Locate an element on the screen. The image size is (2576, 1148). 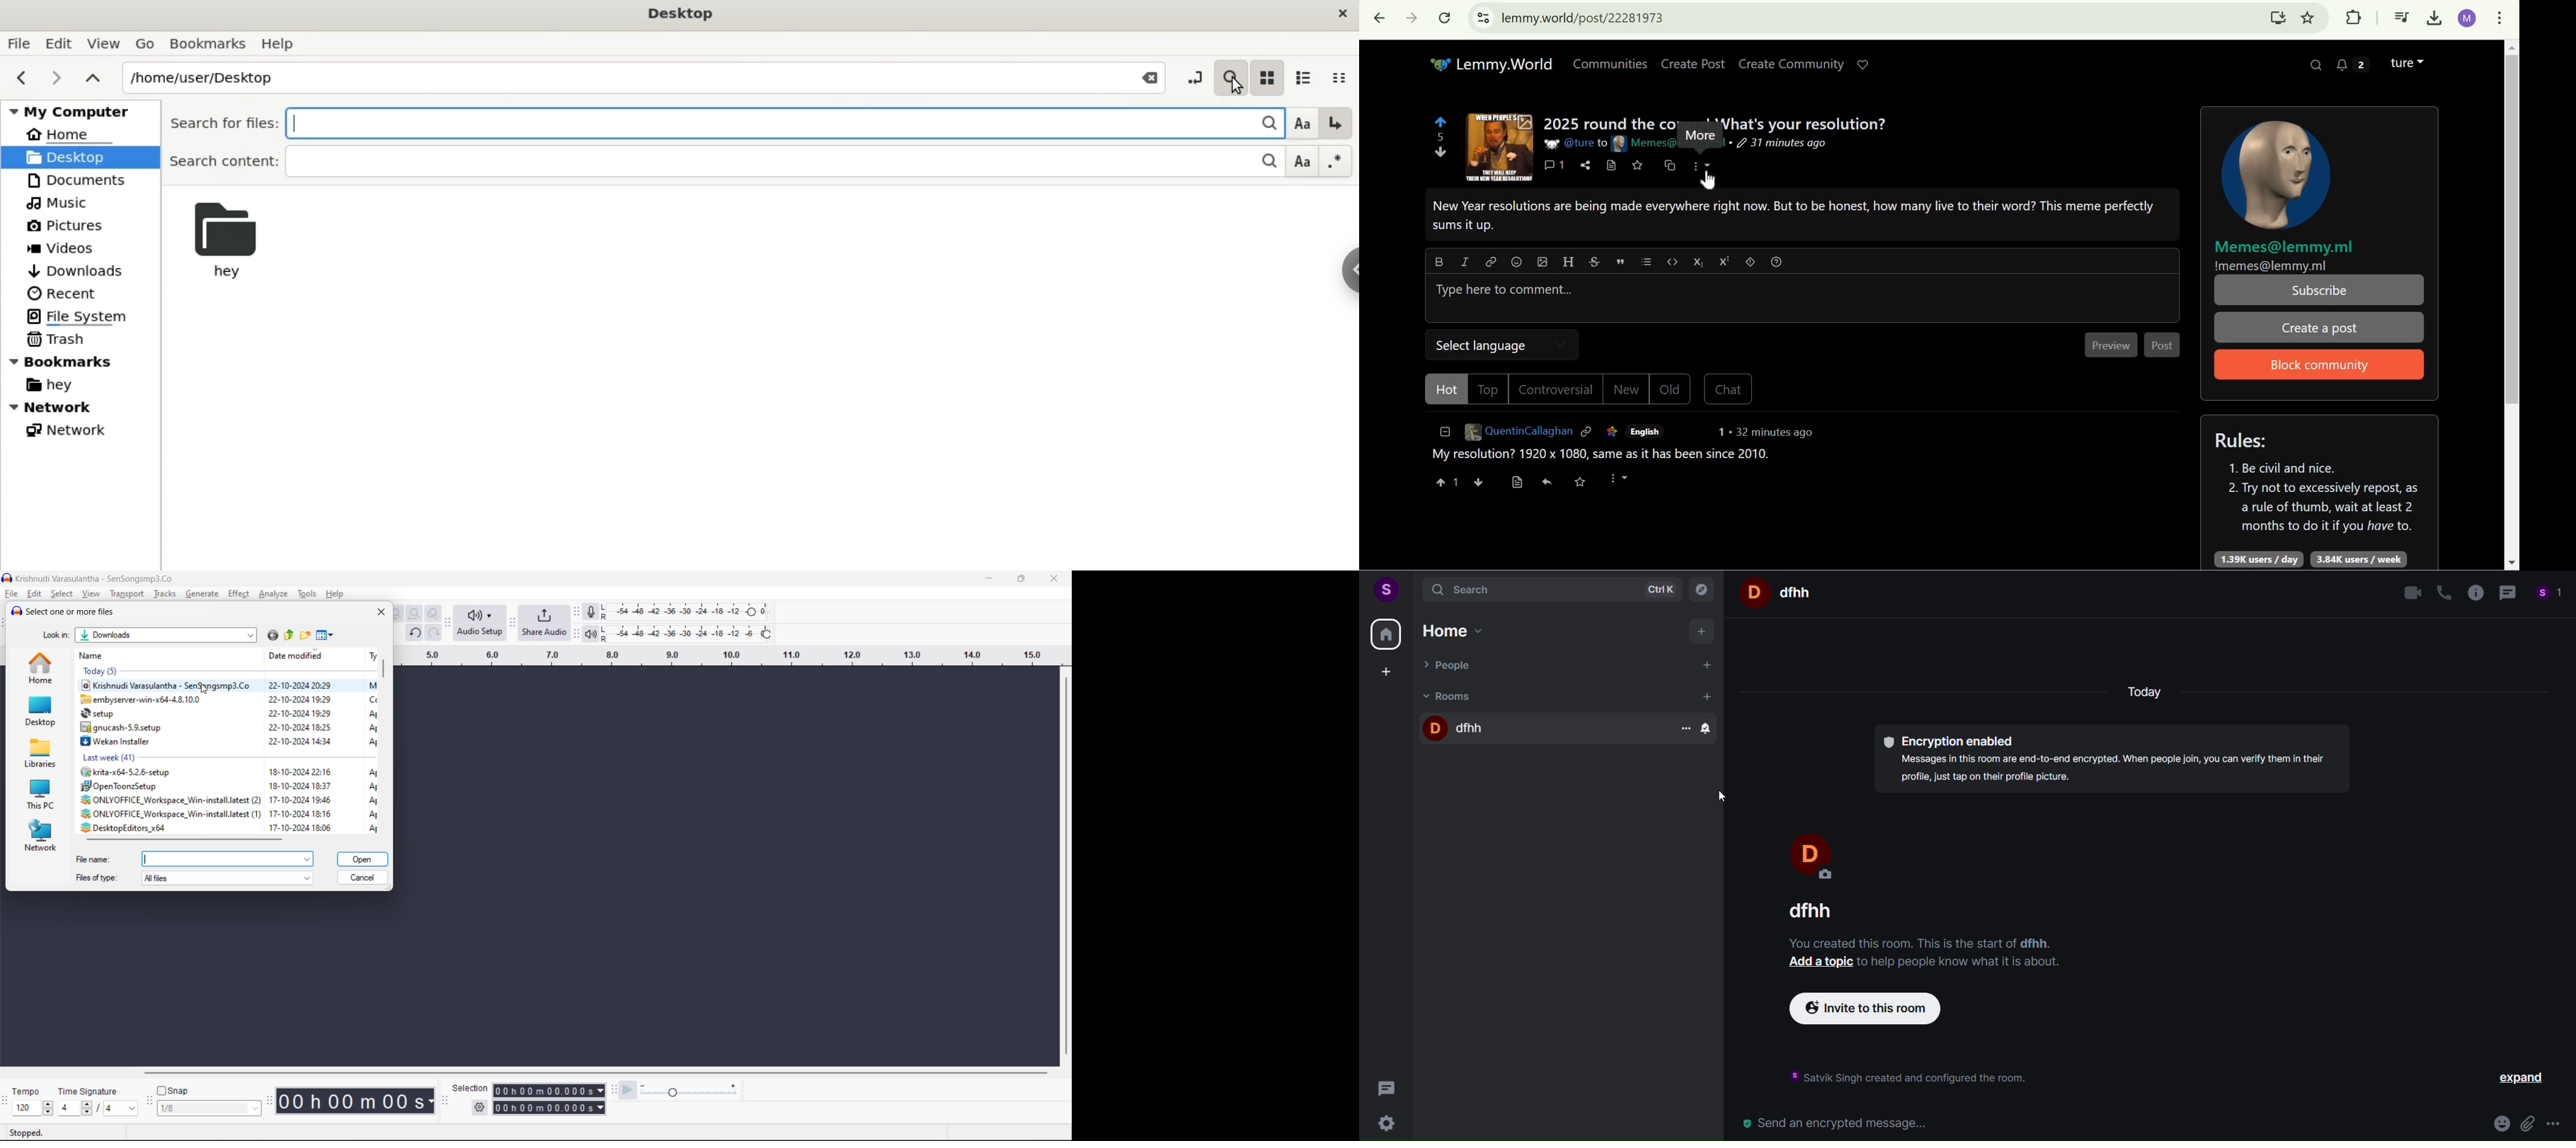
this PC is located at coordinates (44, 793).